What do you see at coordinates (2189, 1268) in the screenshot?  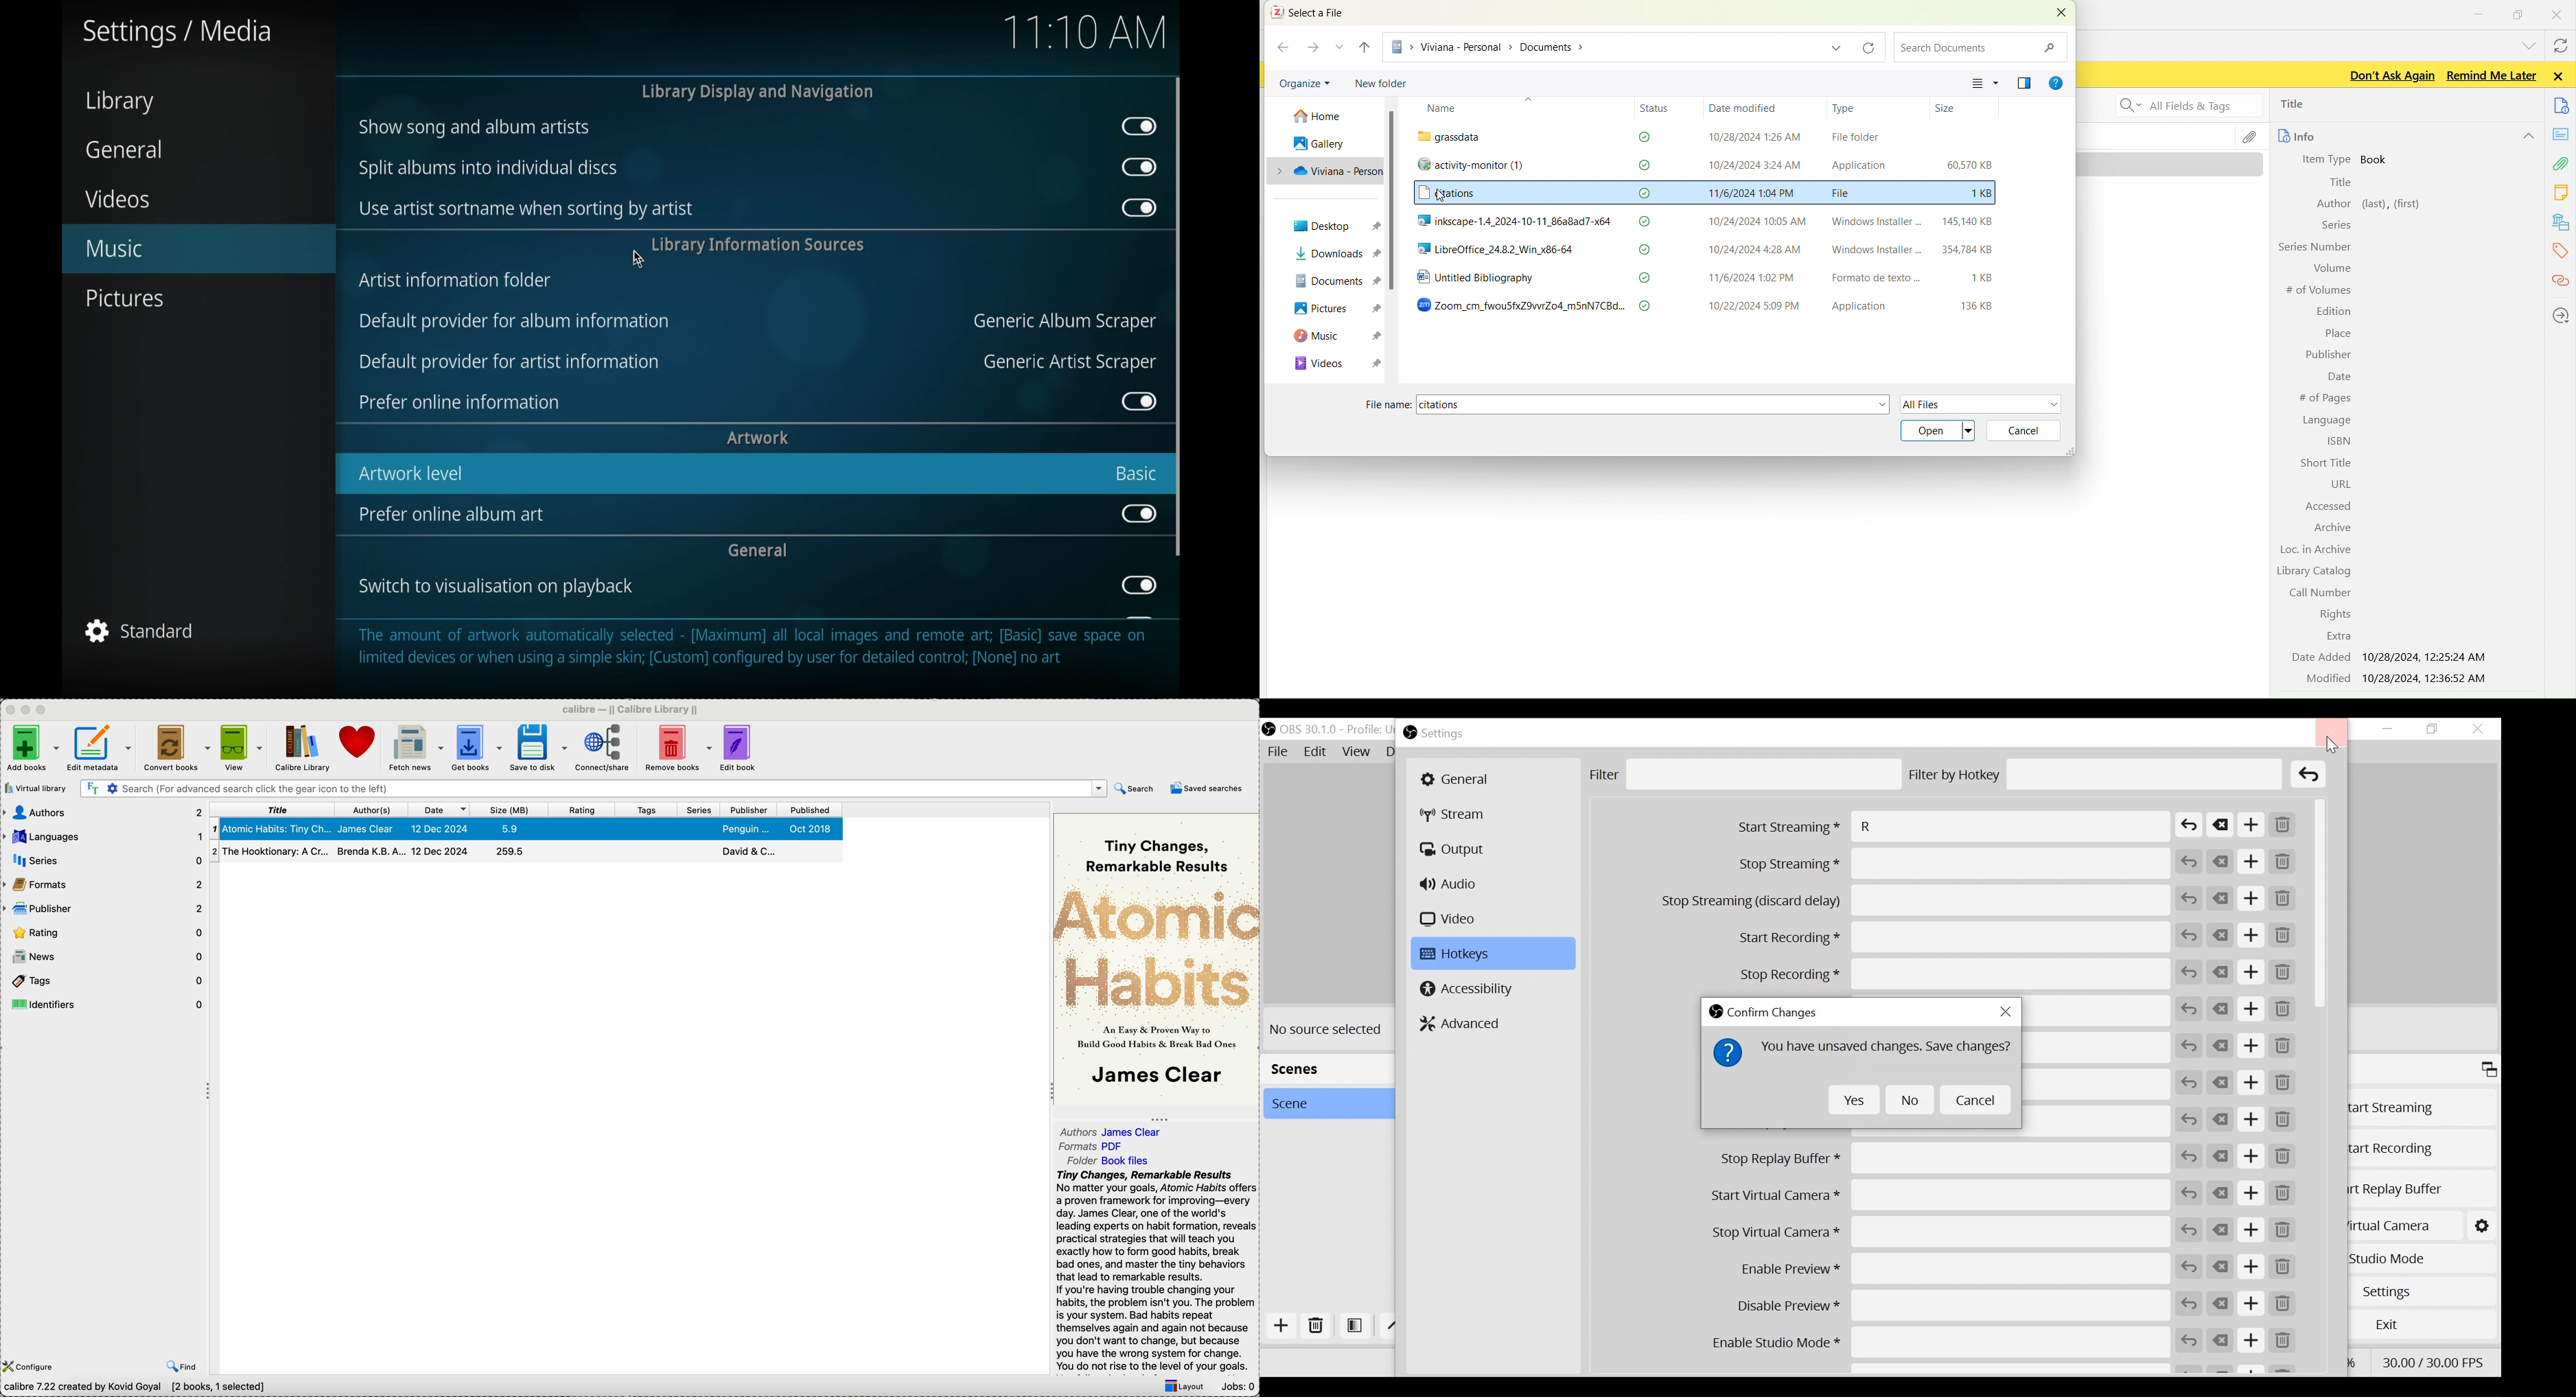 I see `Revert` at bounding box center [2189, 1268].